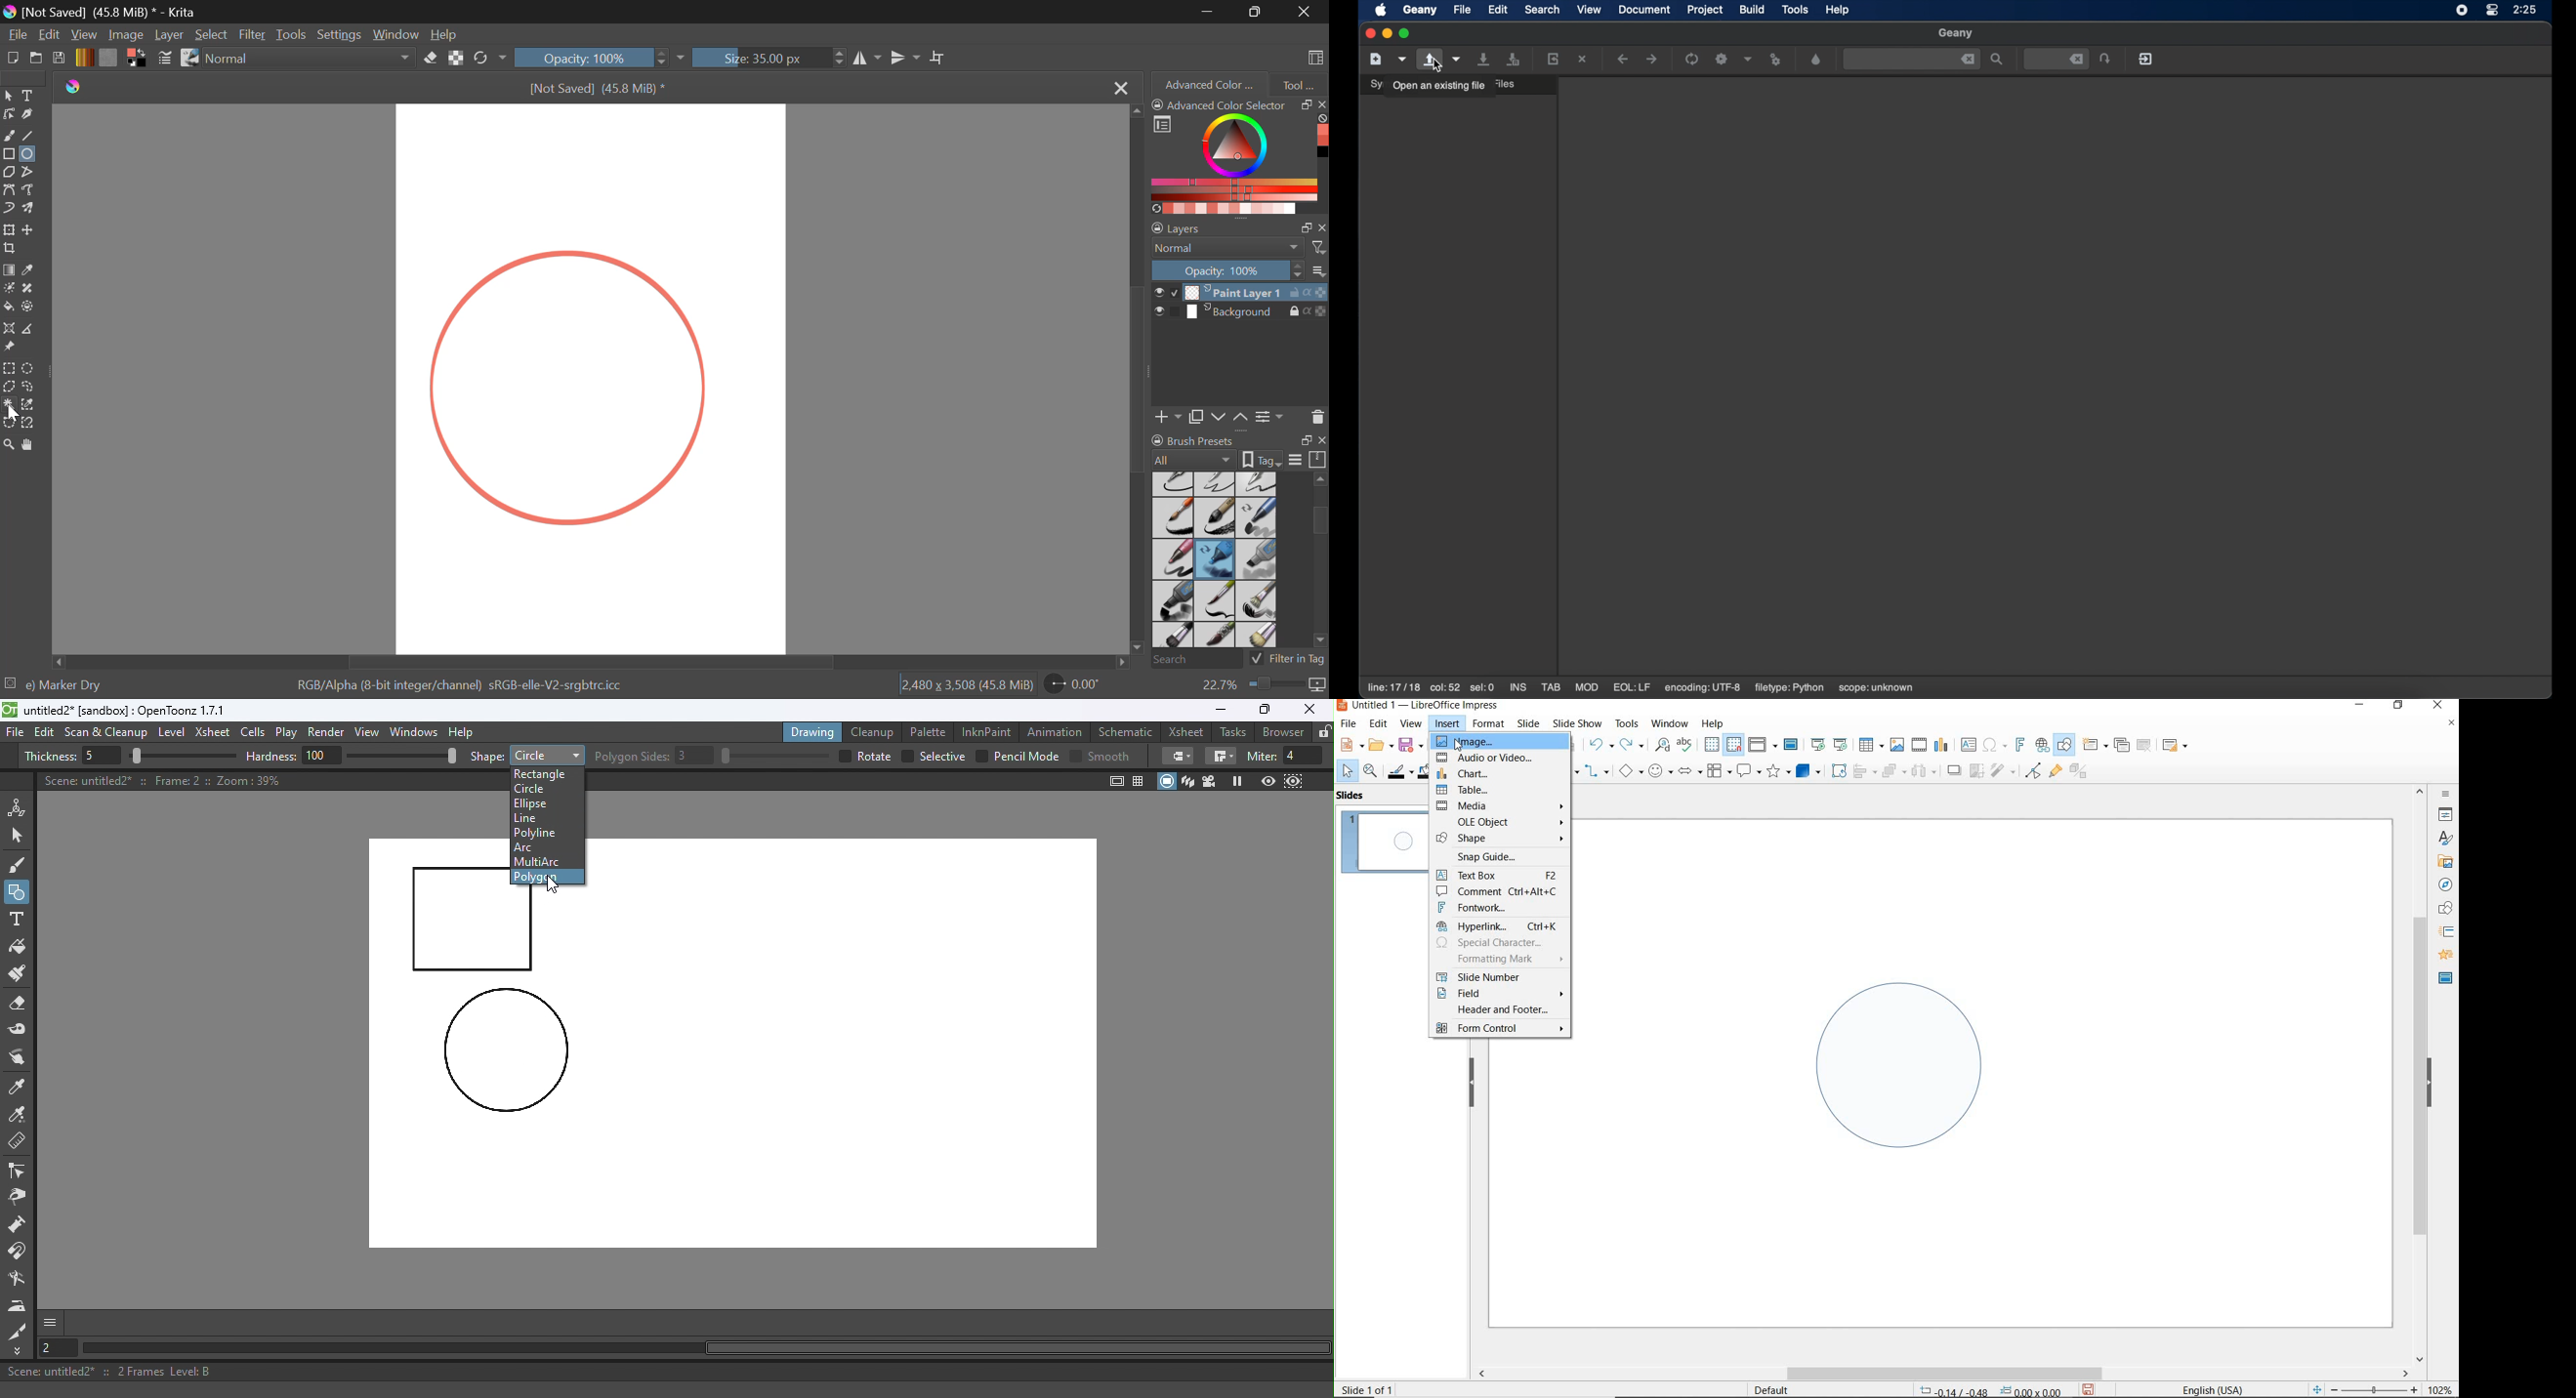 This screenshot has width=2576, height=1400. I want to click on Camera stand view, so click(1168, 781).